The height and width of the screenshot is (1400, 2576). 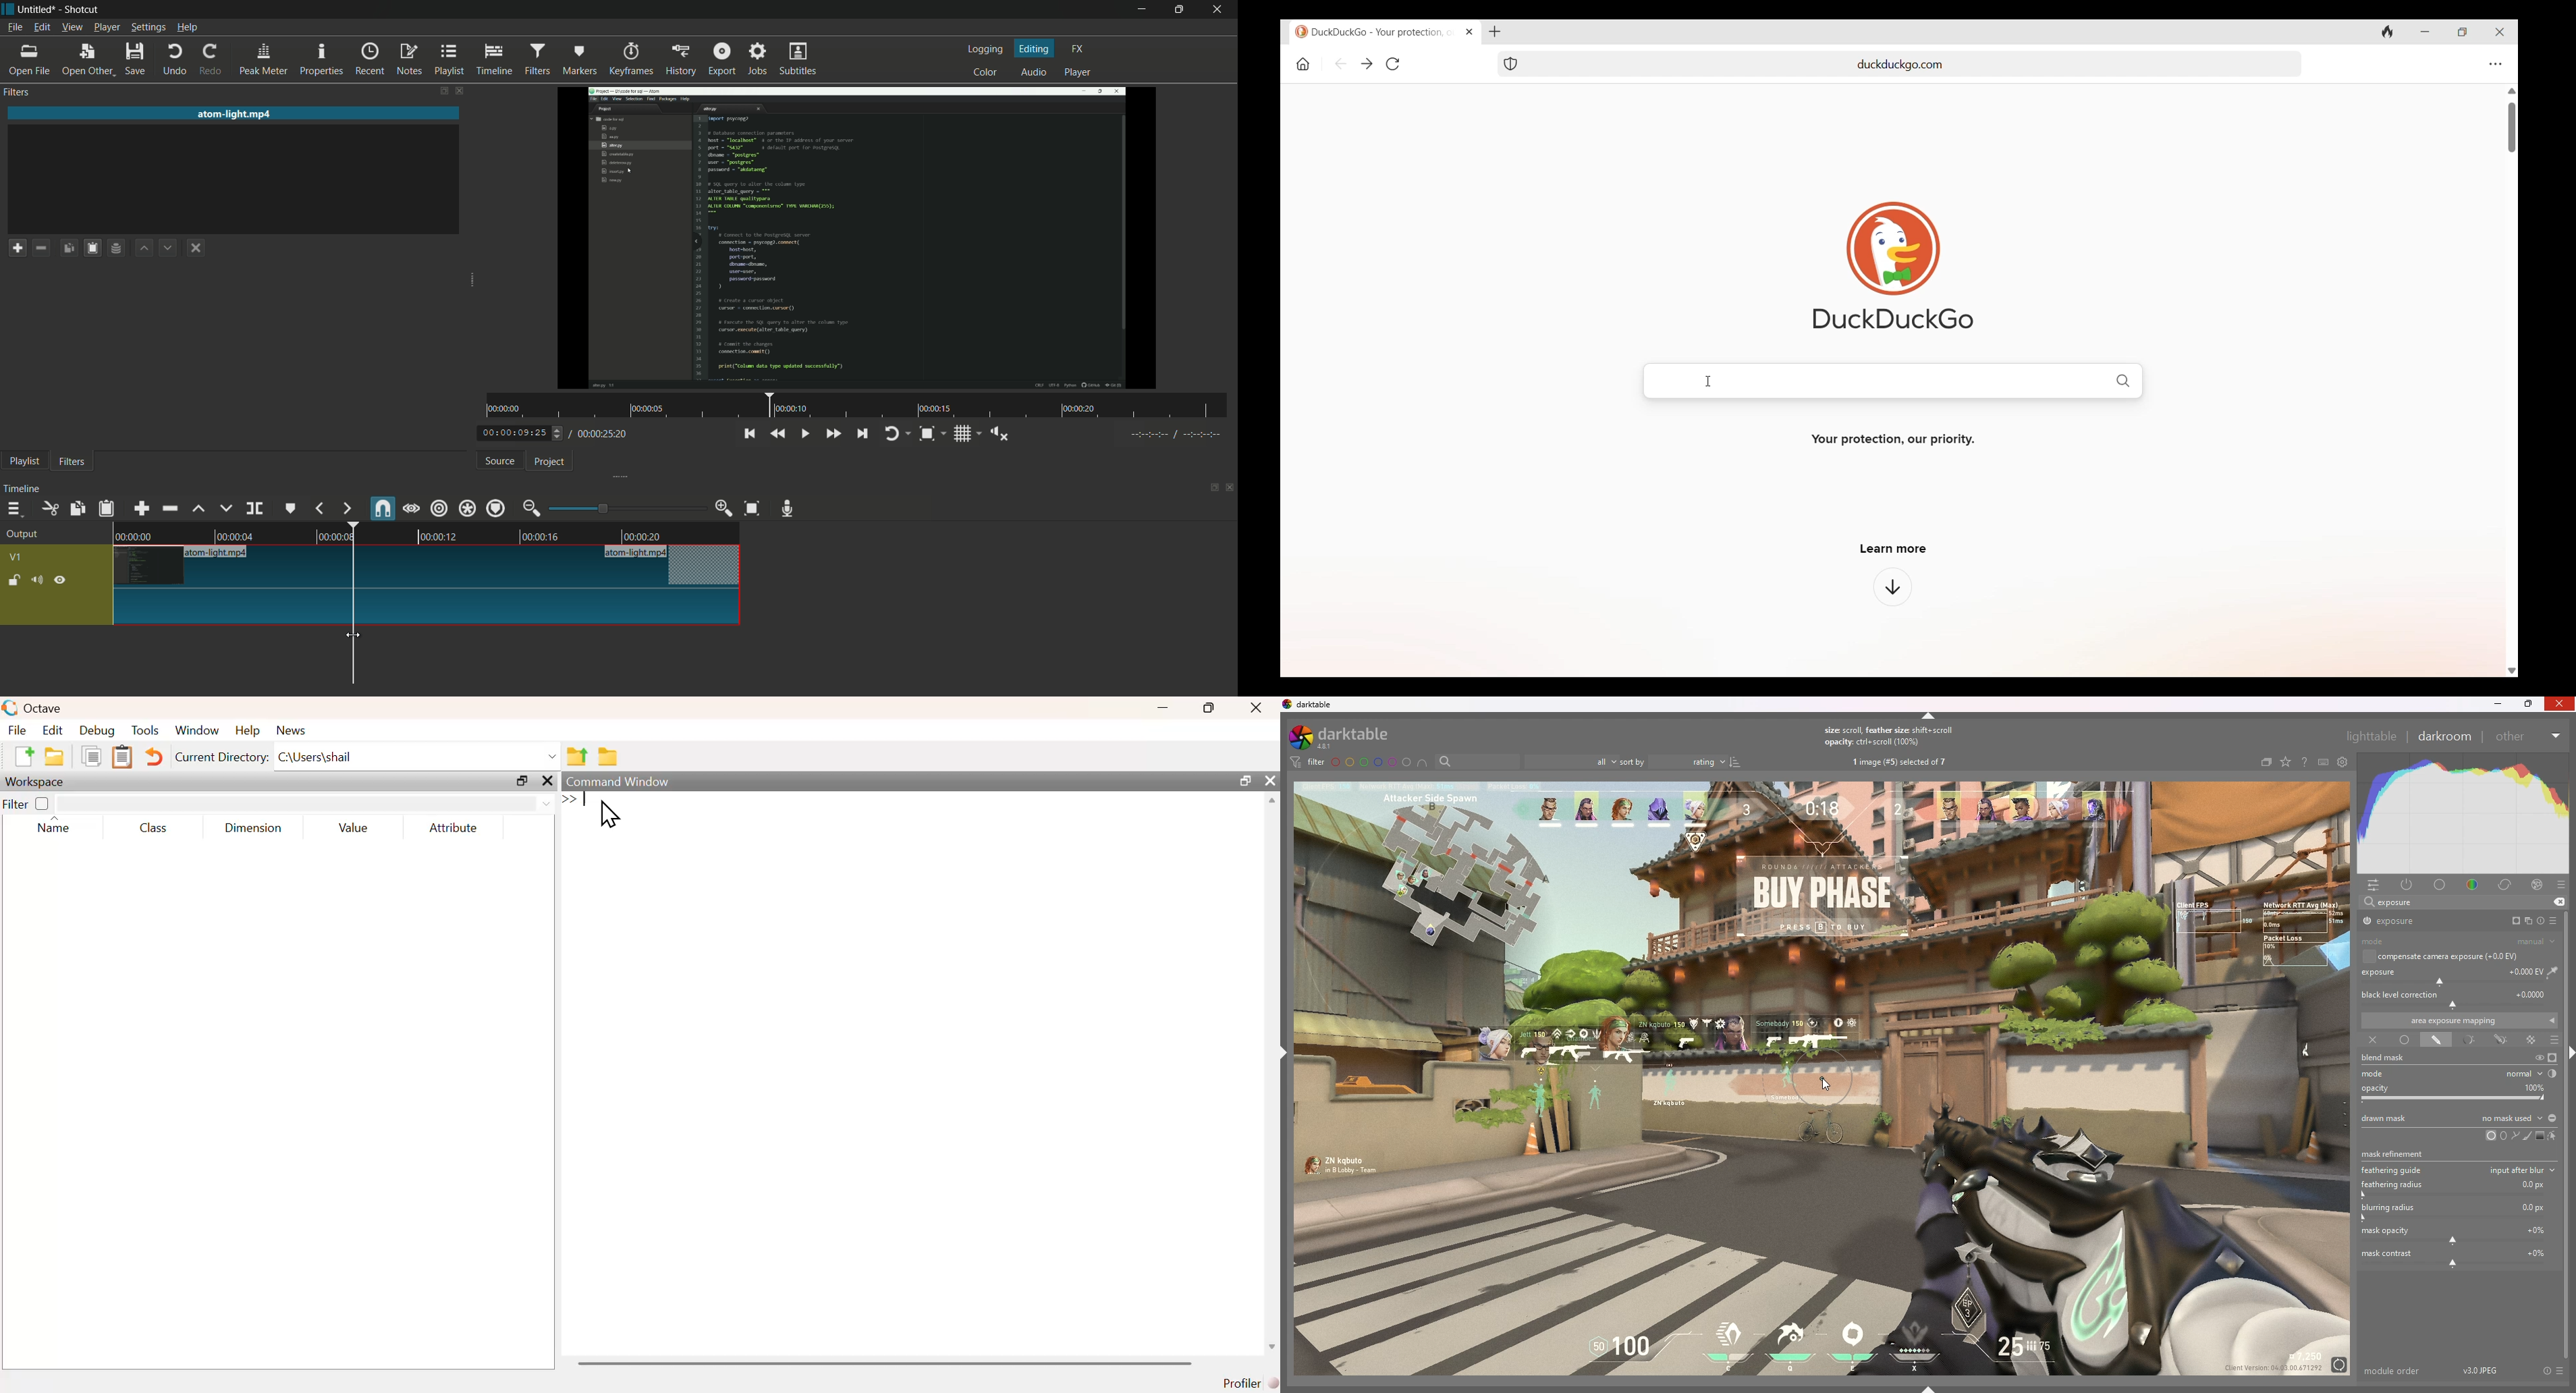 I want to click on jobs, so click(x=759, y=57).